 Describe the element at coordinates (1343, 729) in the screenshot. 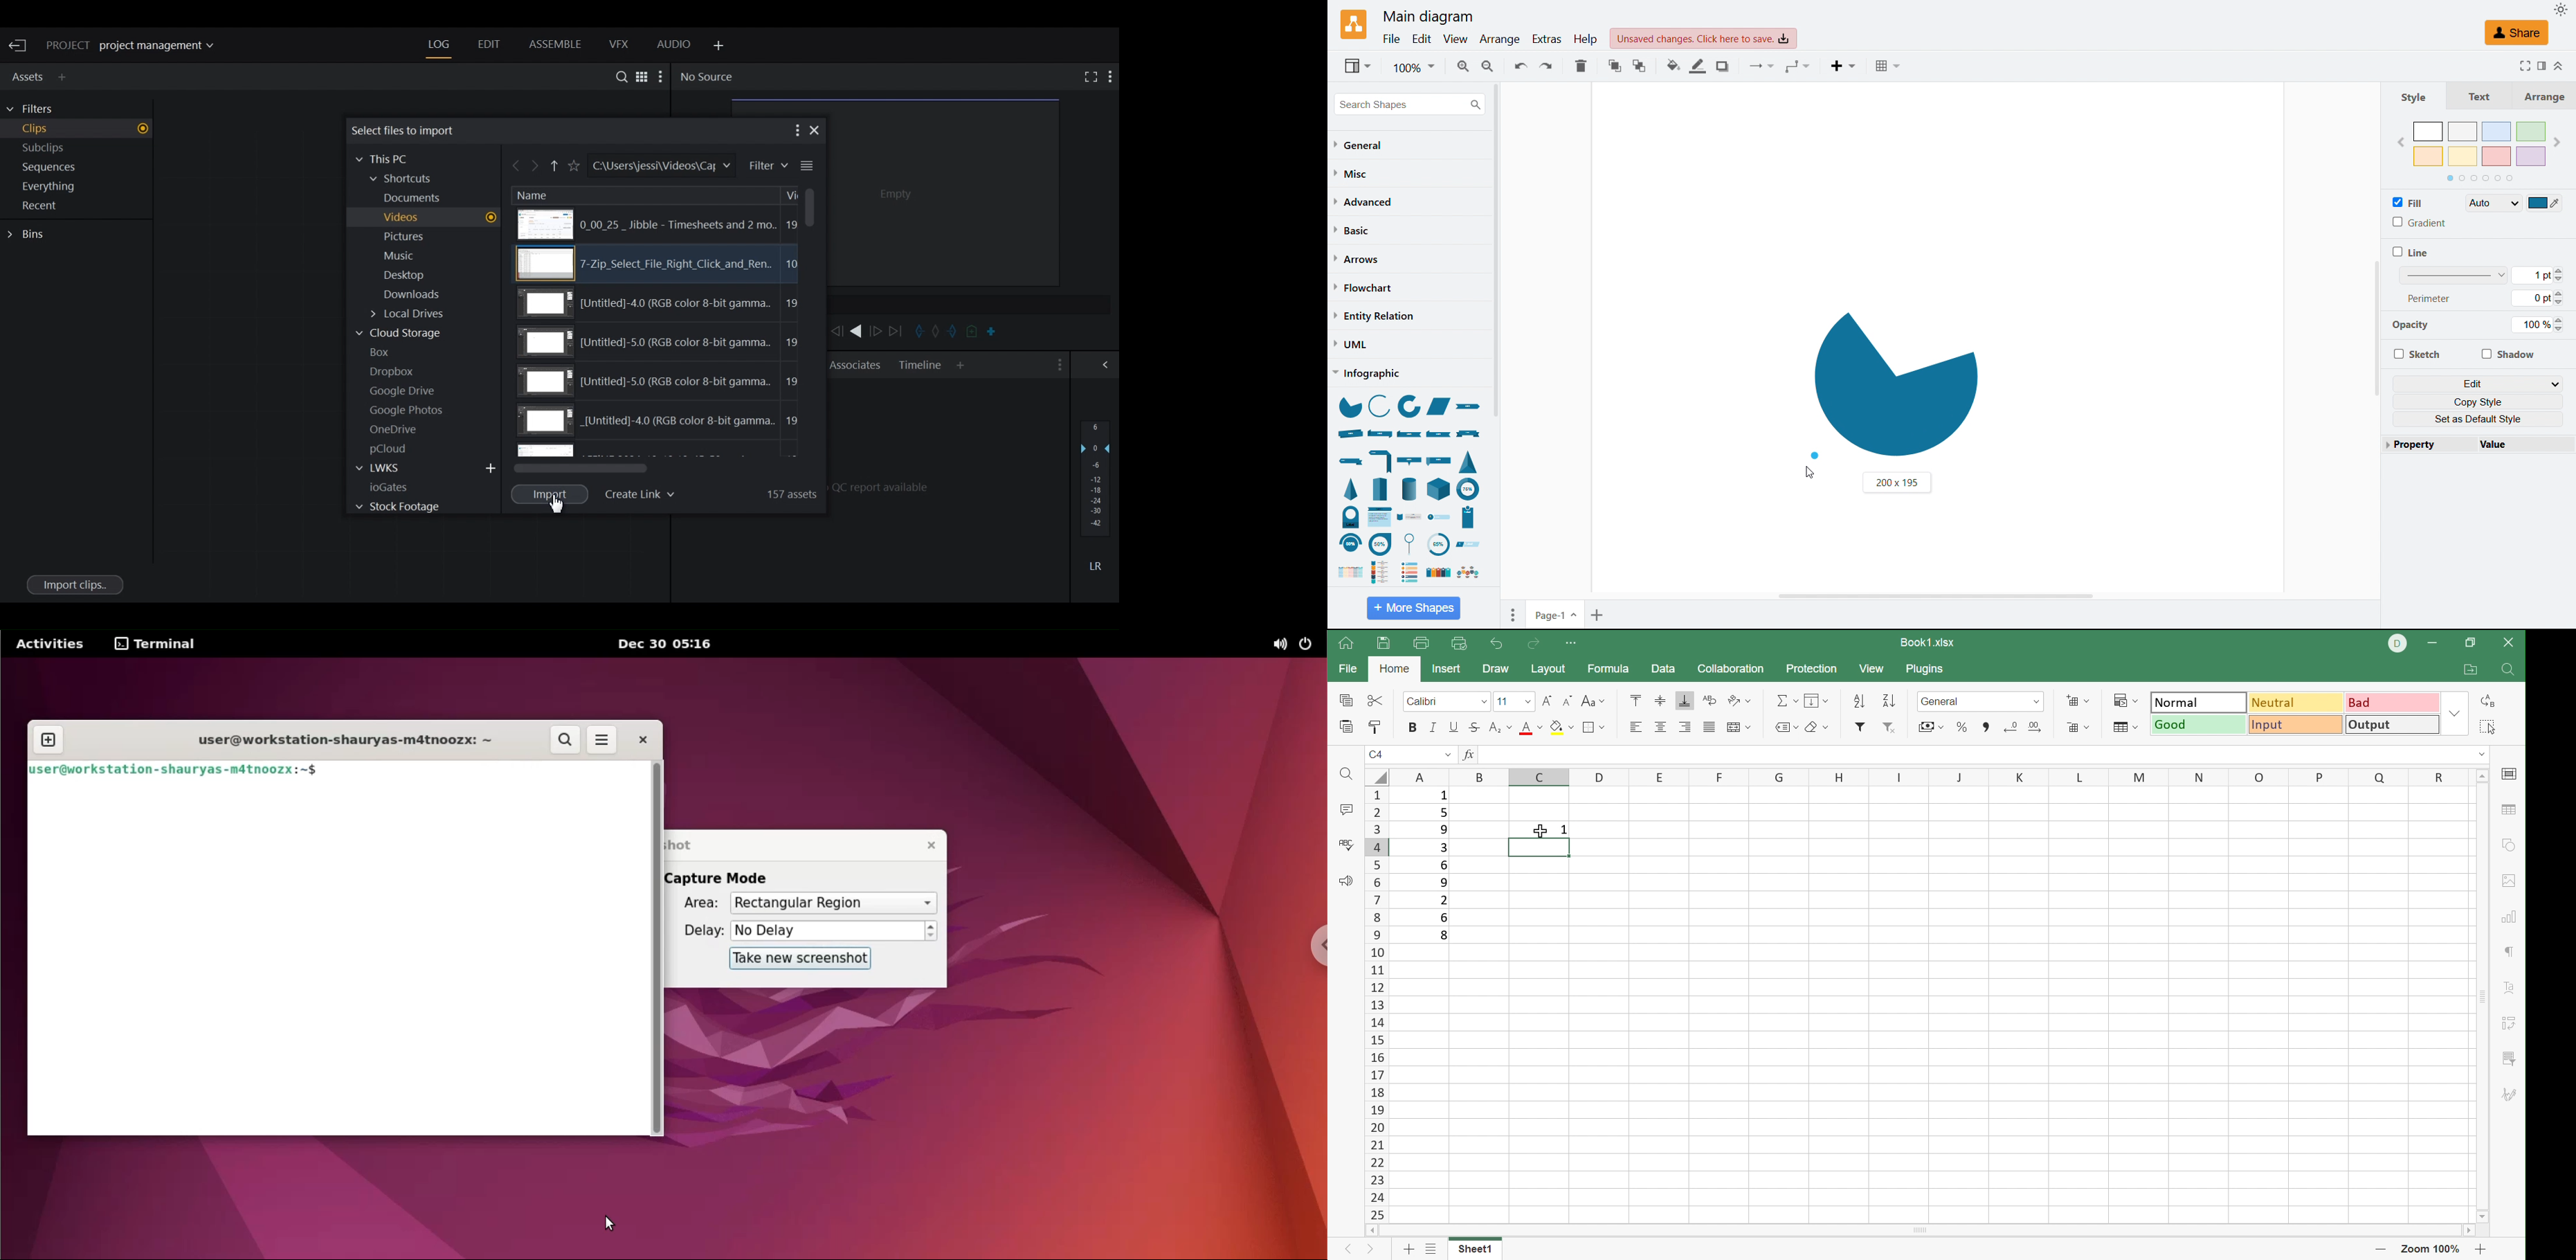

I see `Paste` at that location.